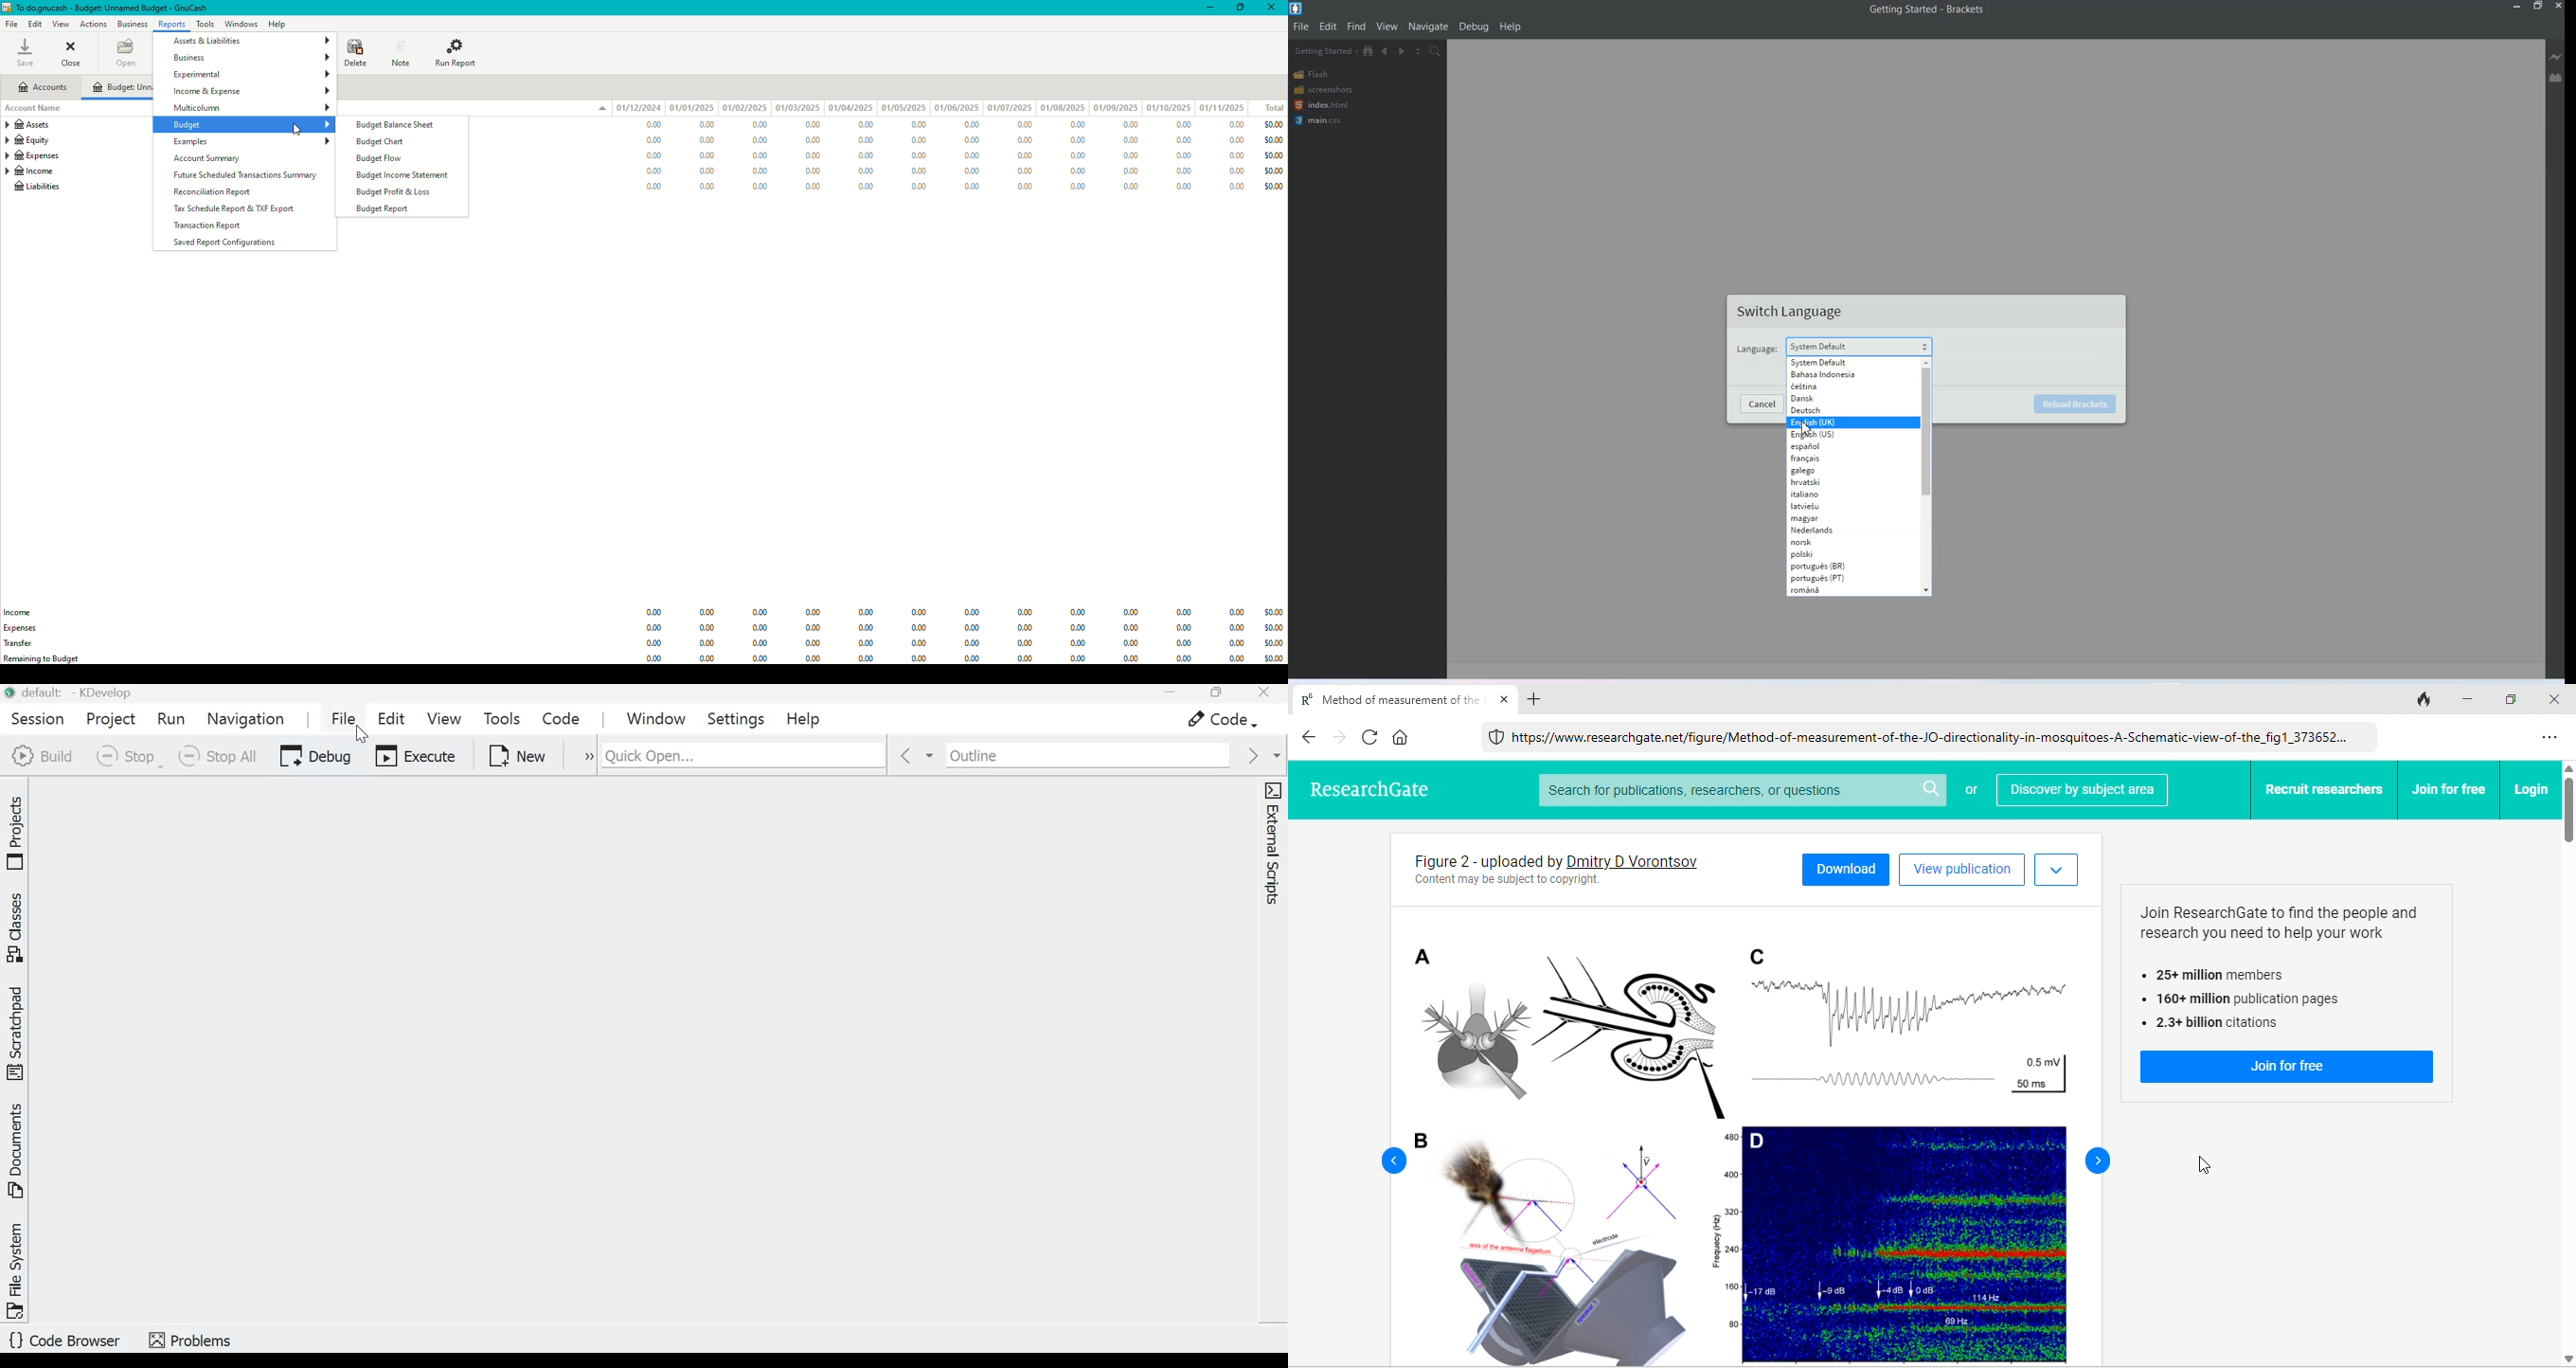 The image size is (2576, 1372). Describe the element at coordinates (1793, 312) in the screenshot. I see `switch language` at that location.